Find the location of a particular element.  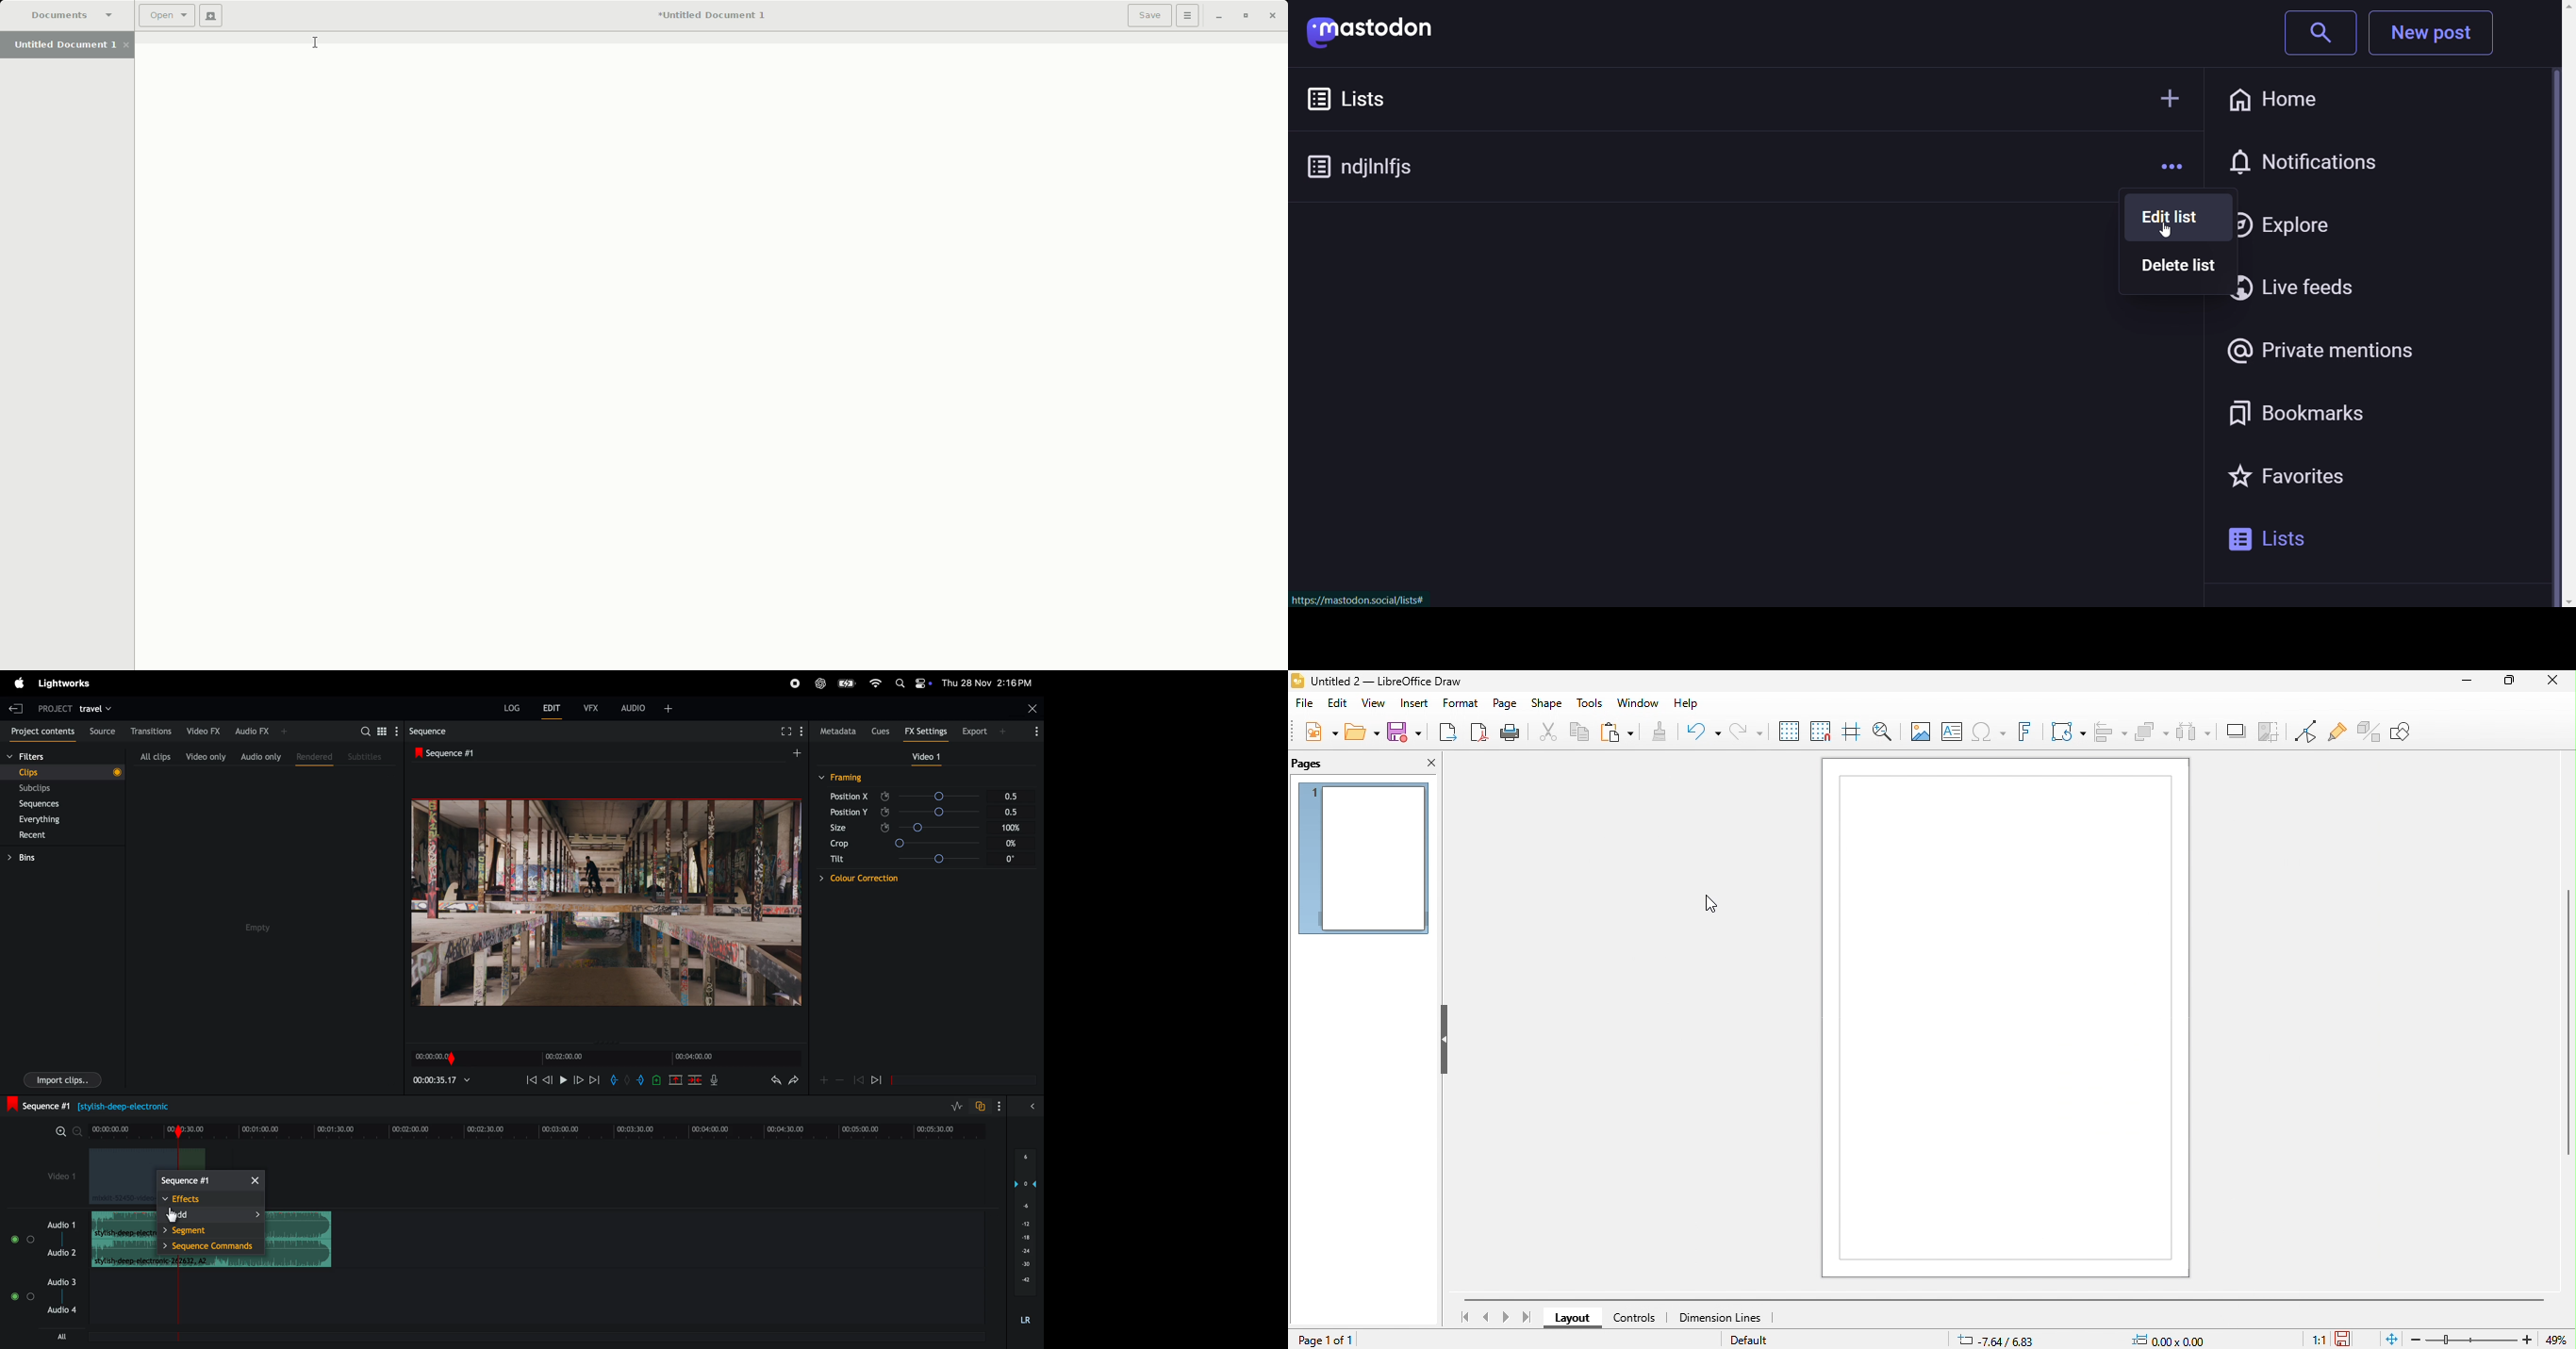

edit is located at coordinates (1338, 703).